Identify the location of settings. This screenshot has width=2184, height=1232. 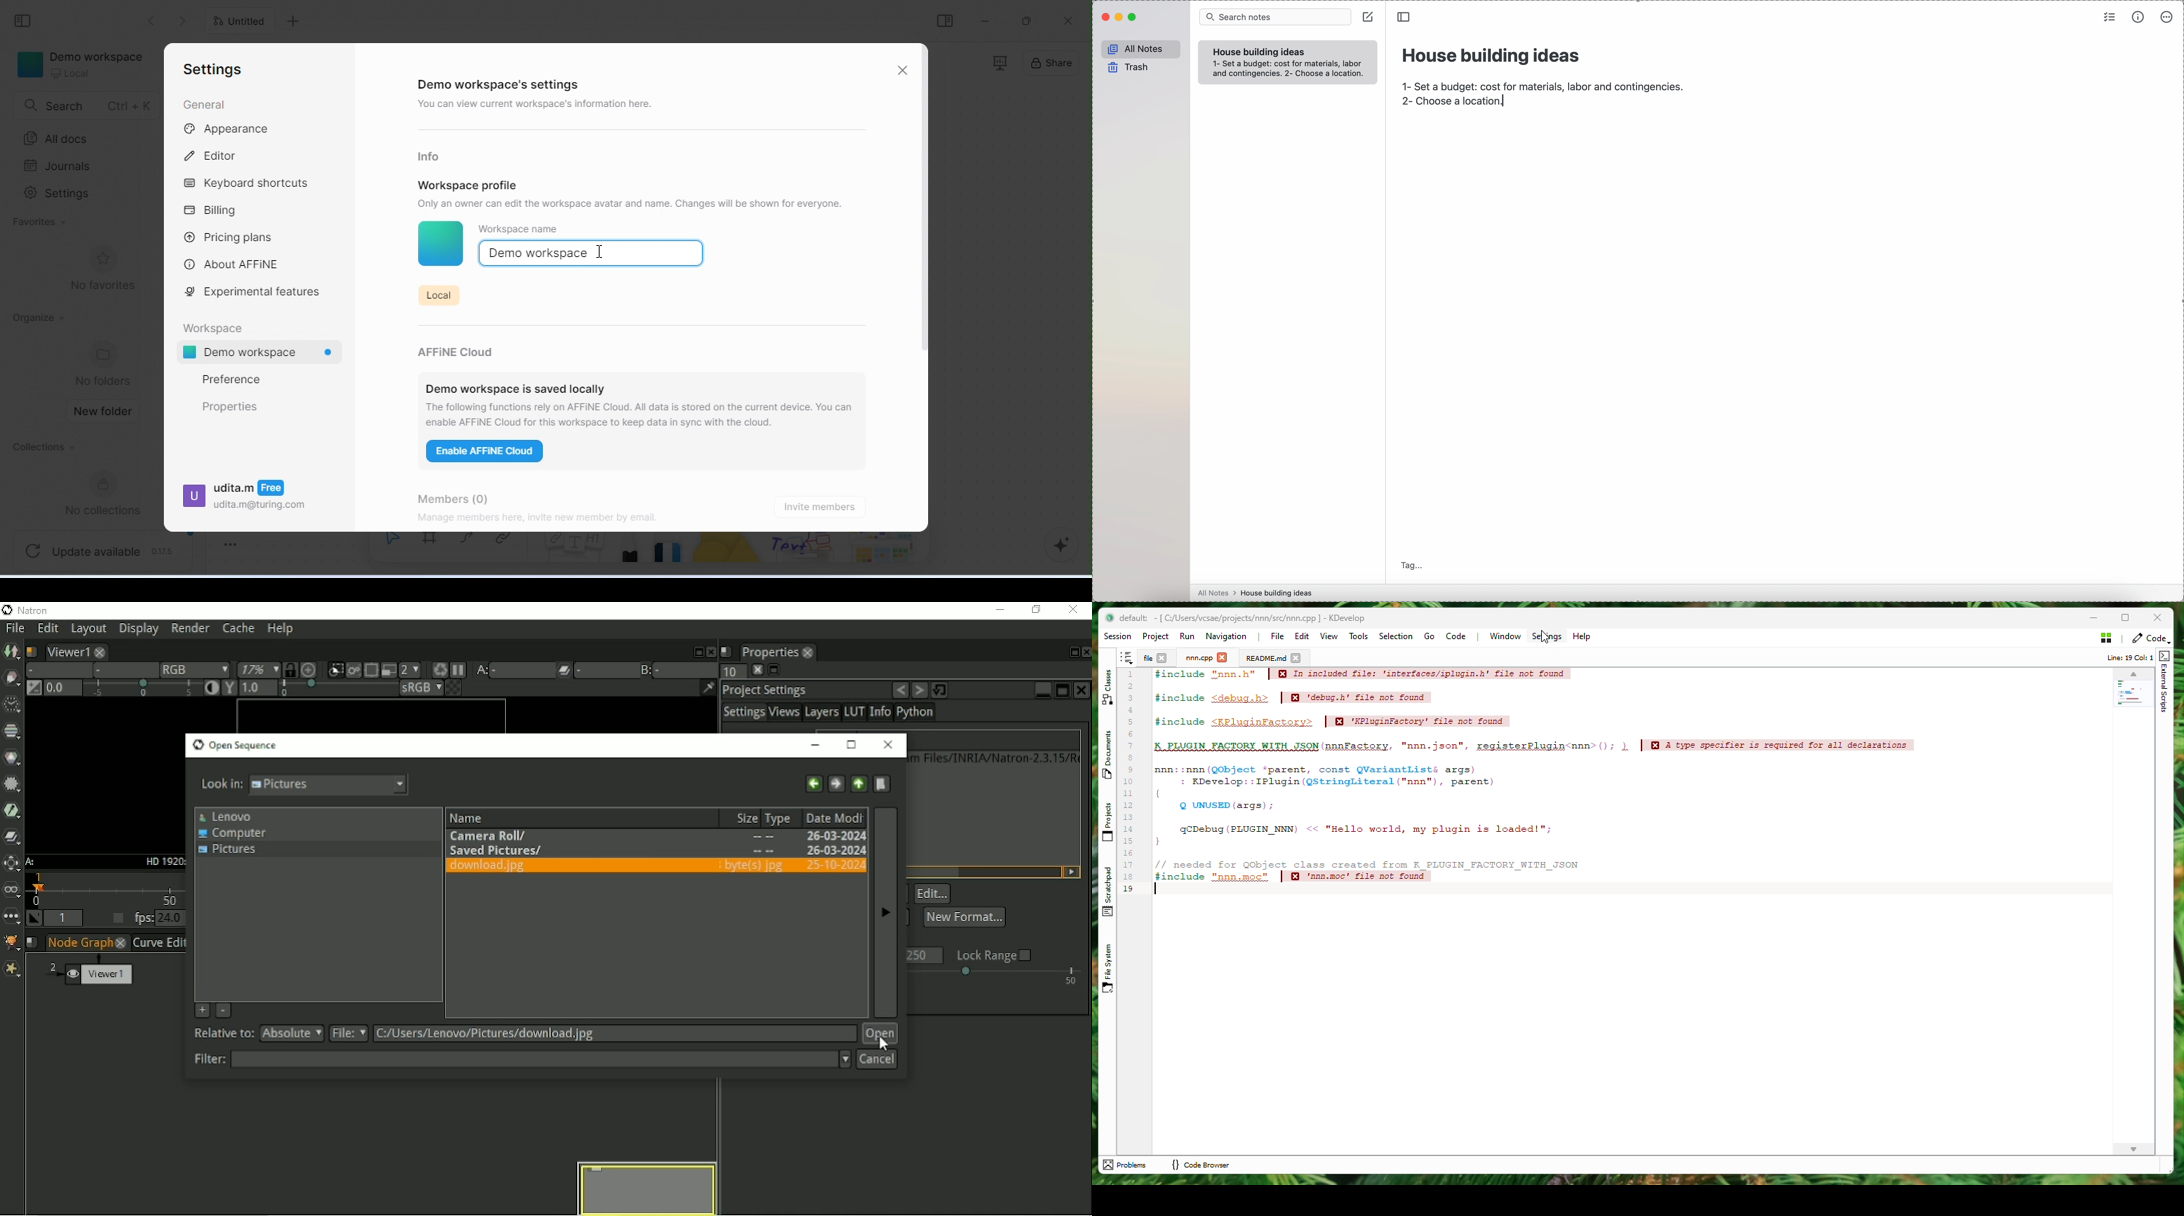
(213, 70).